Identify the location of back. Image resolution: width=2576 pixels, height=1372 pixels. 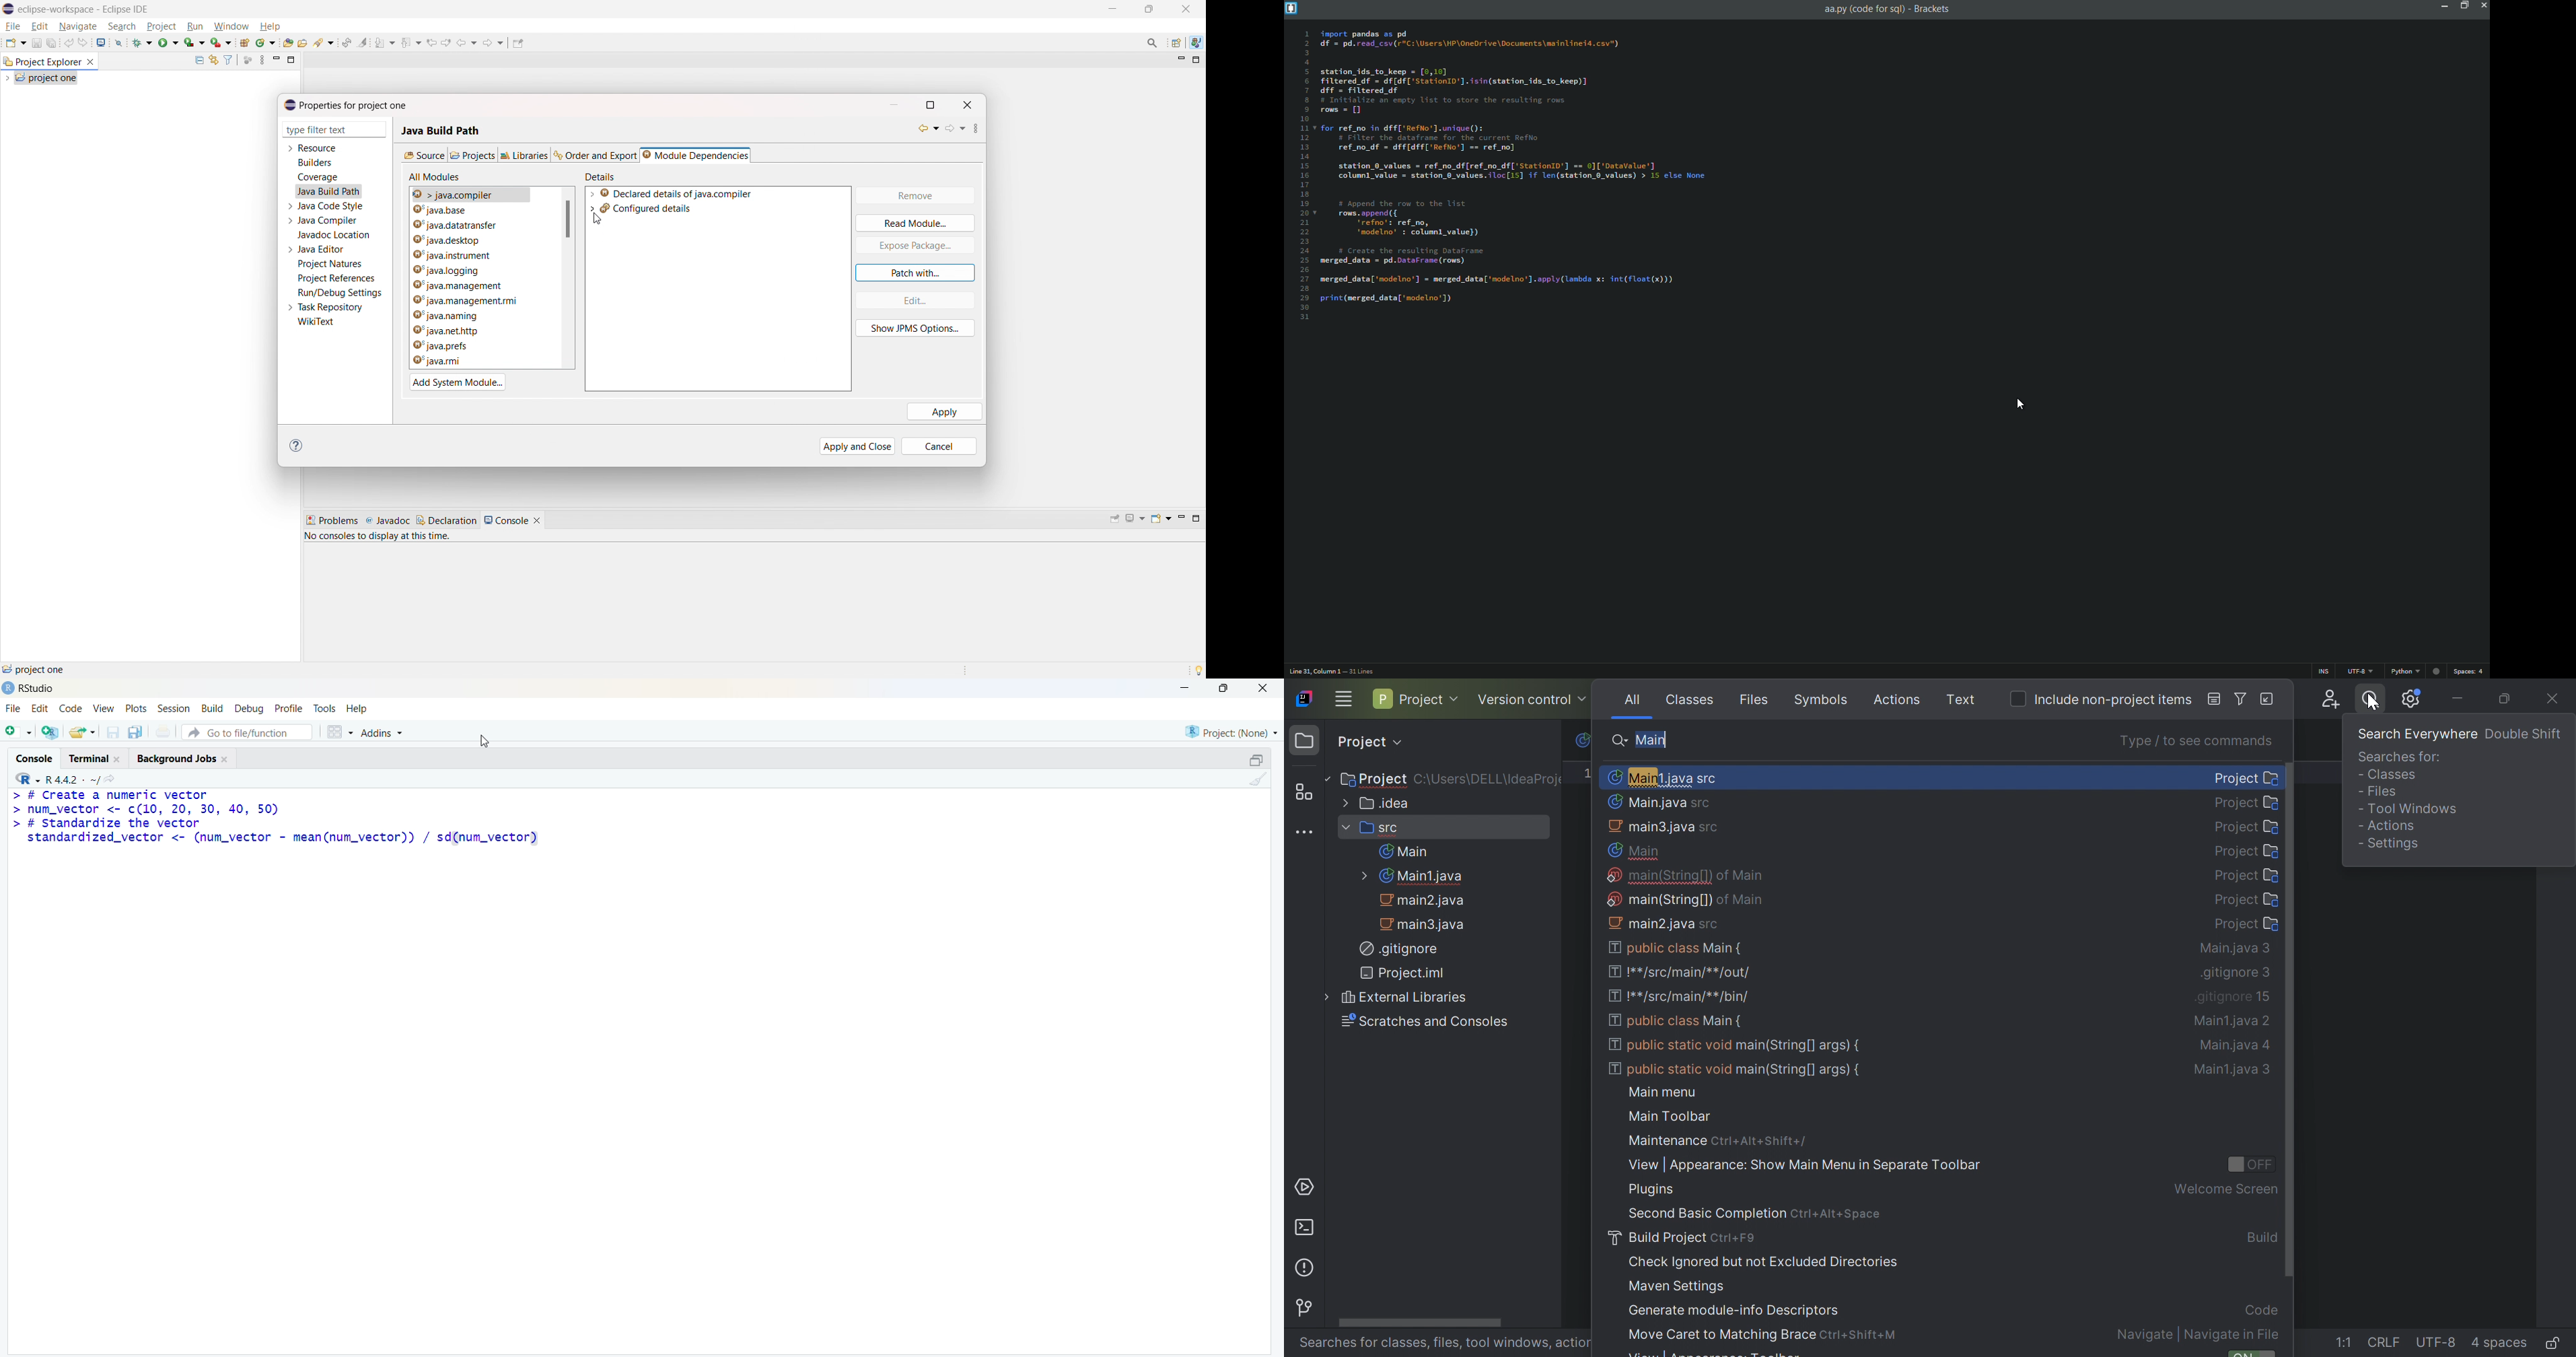
(925, 128).